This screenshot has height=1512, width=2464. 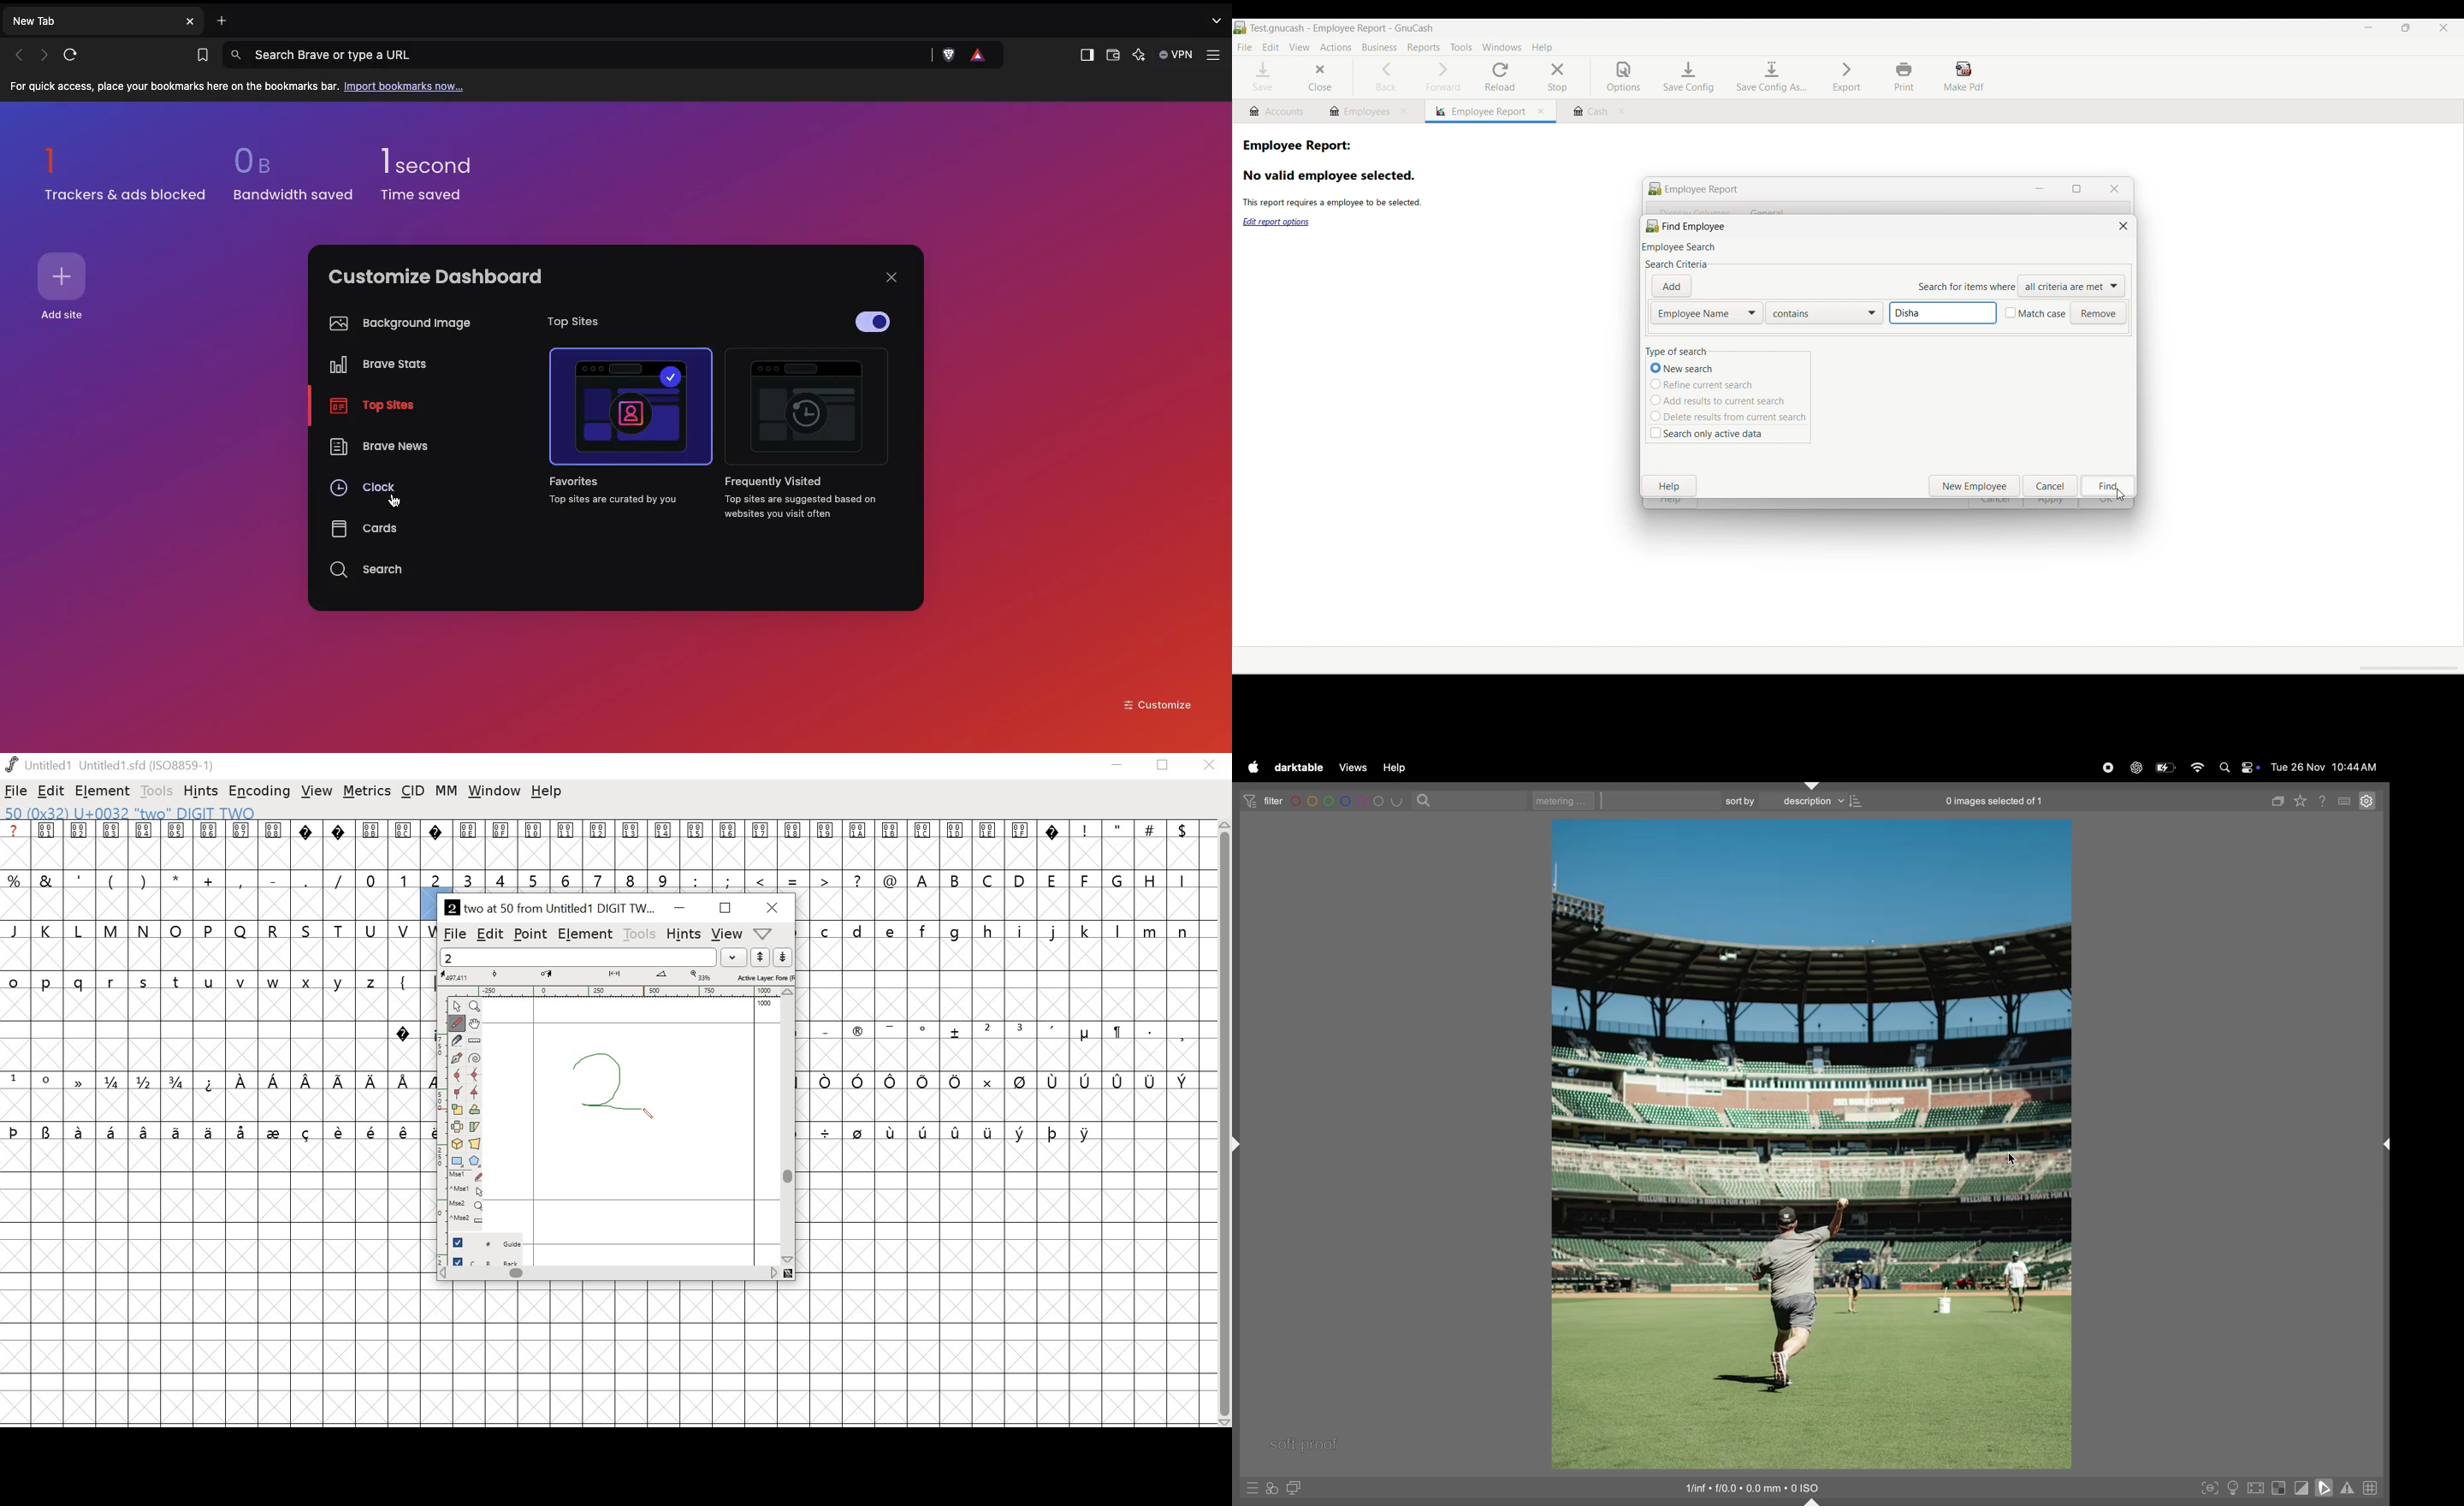 I want to click on glyphs, so click(x=215, y=985).